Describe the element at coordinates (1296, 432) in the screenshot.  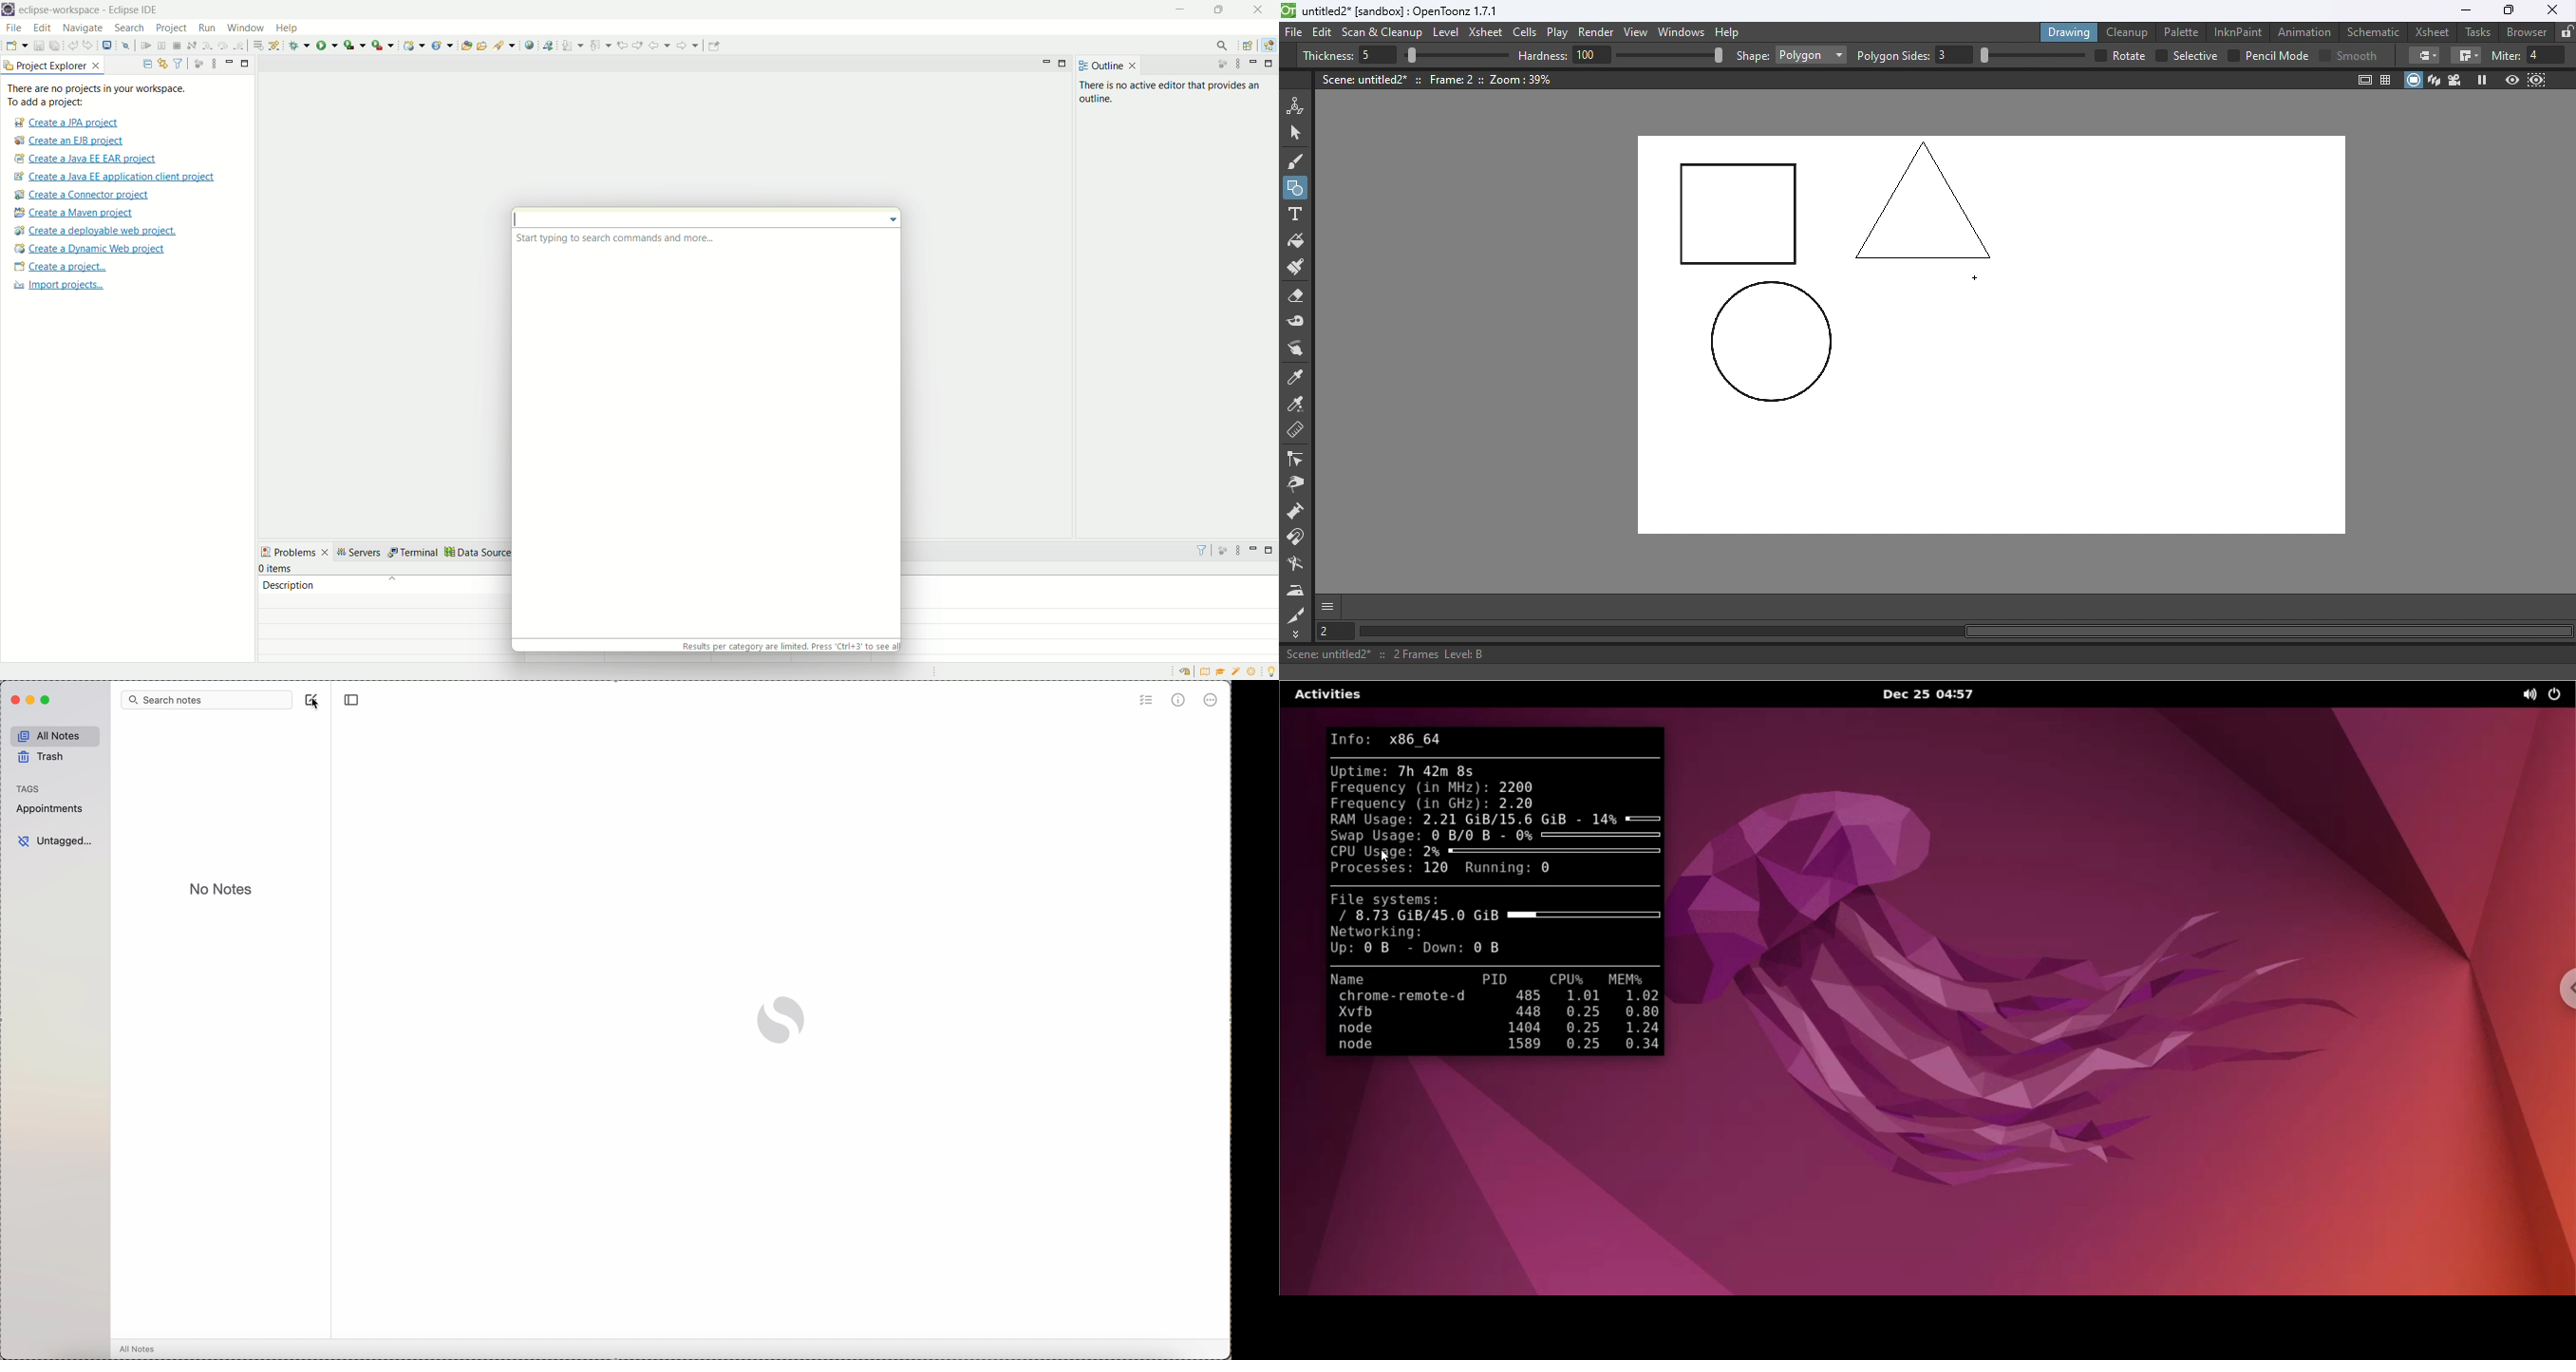
I see `Ruler tool` at that location.